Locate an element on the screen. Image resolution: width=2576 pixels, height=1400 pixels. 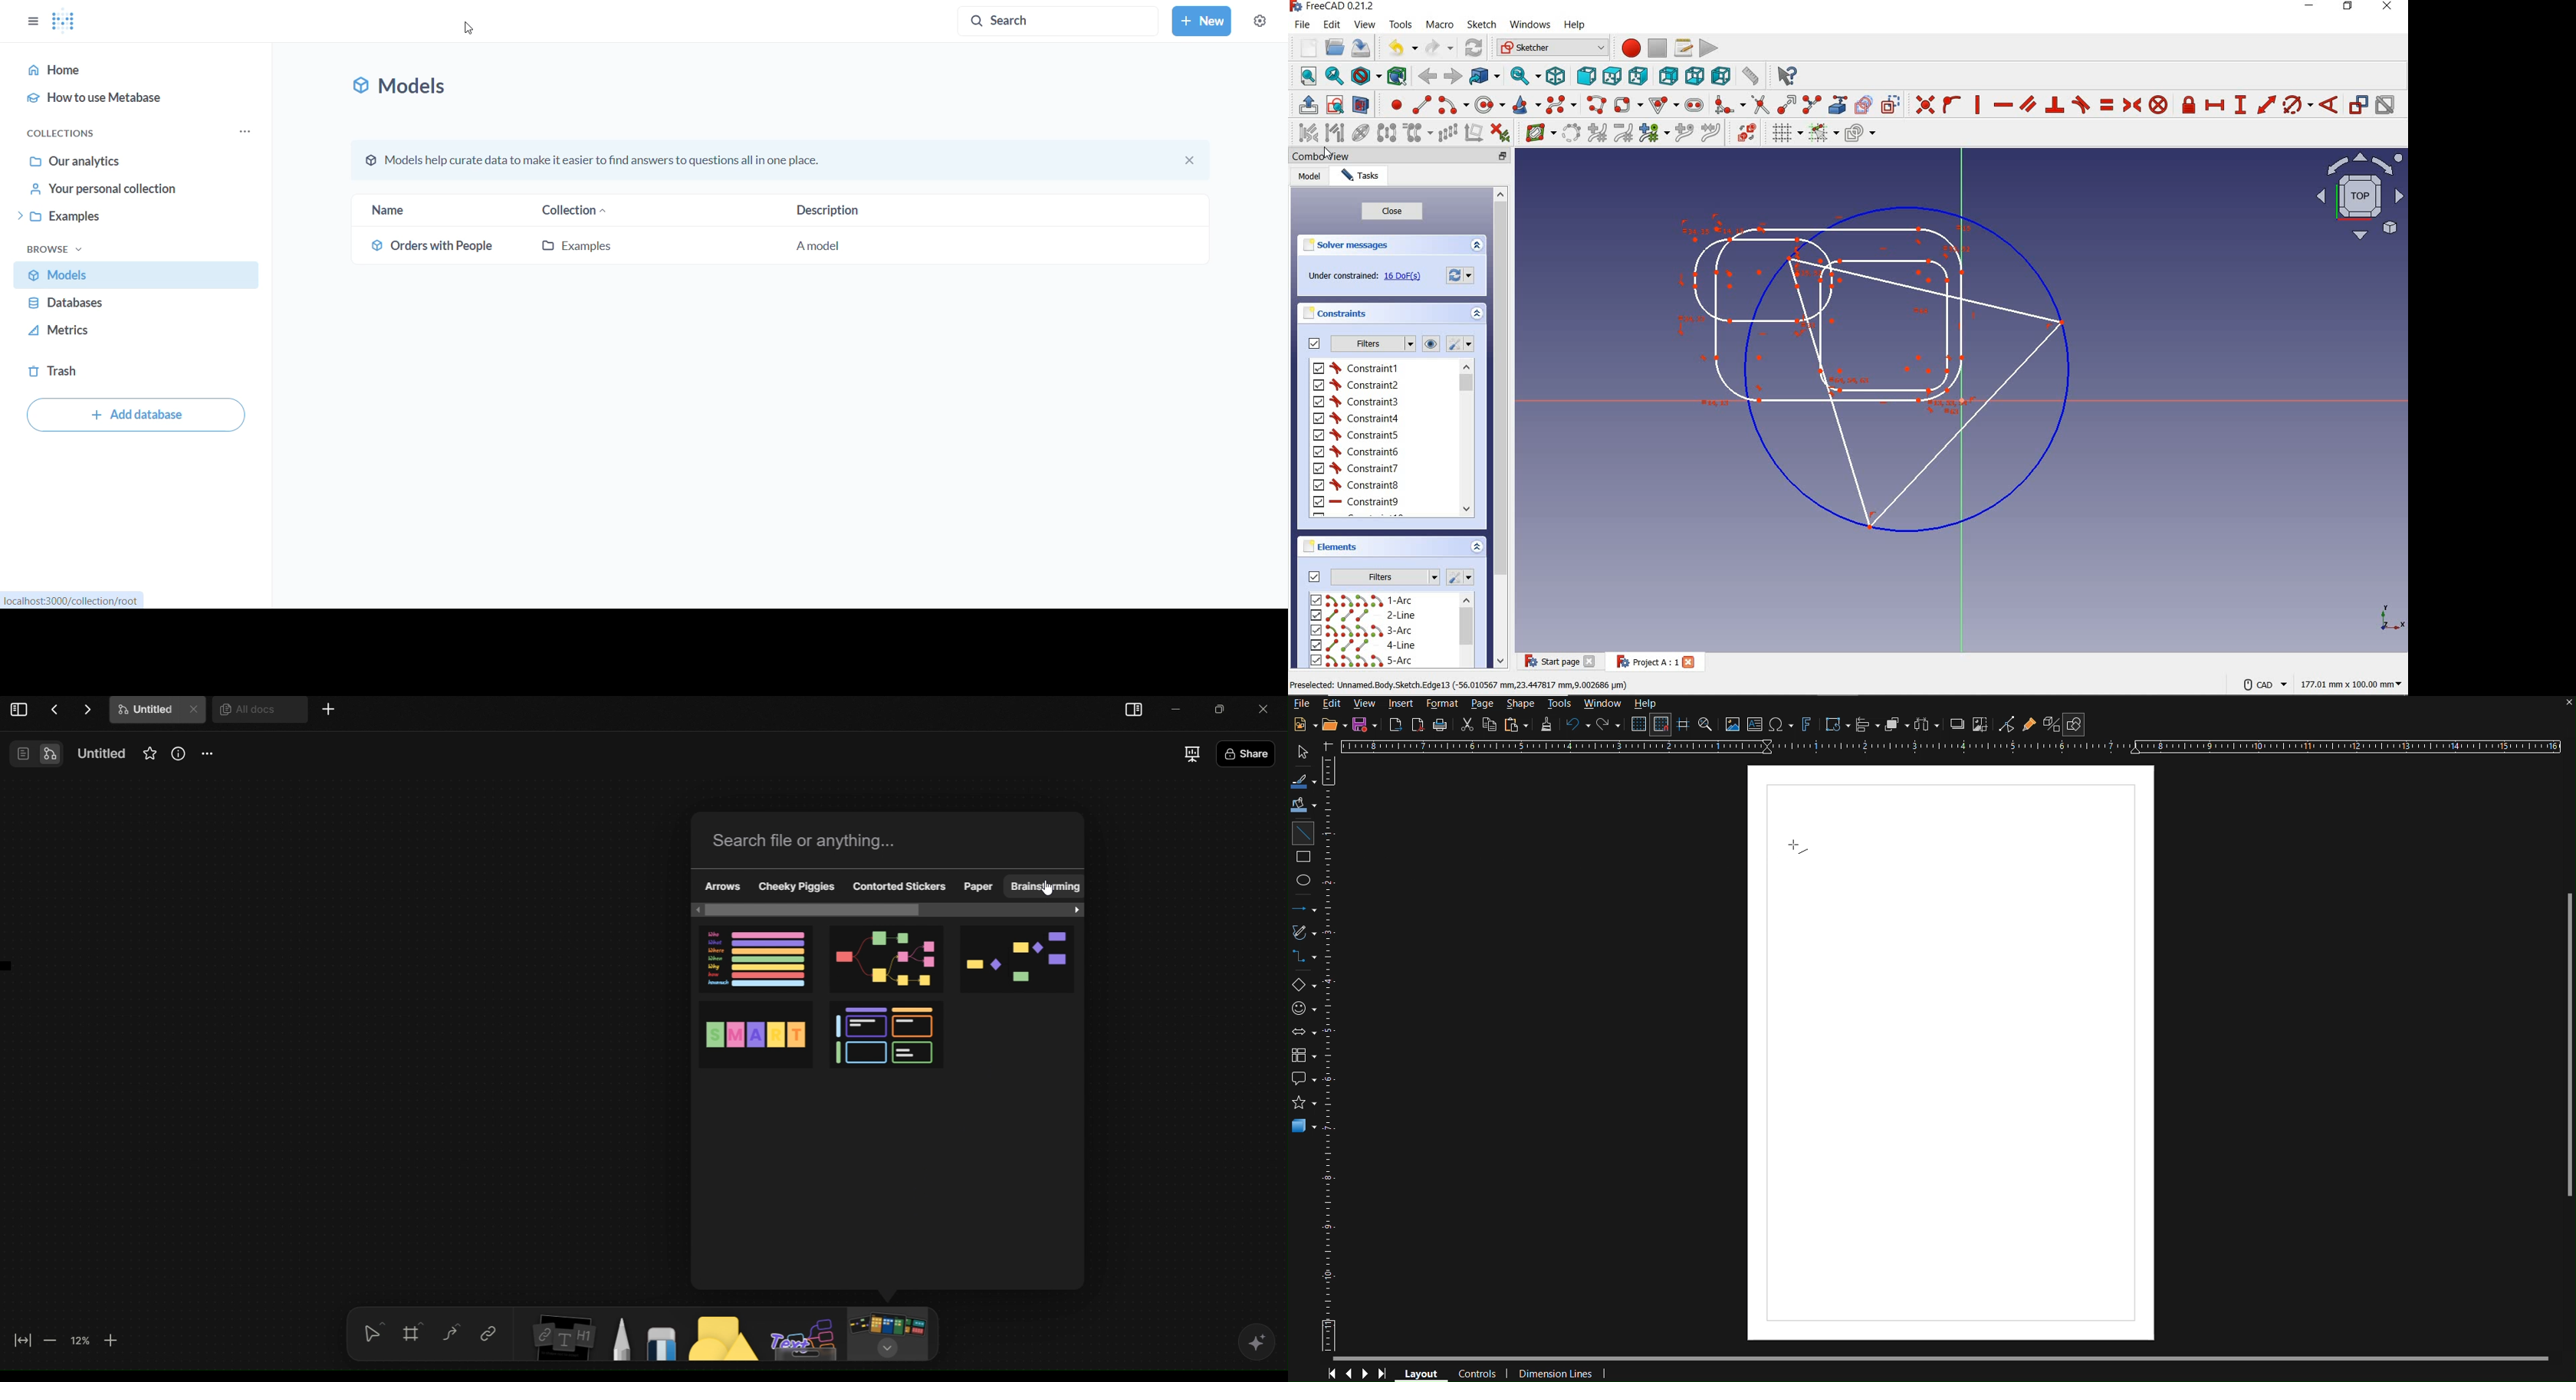
macro is located at coordinates (1439, 27).